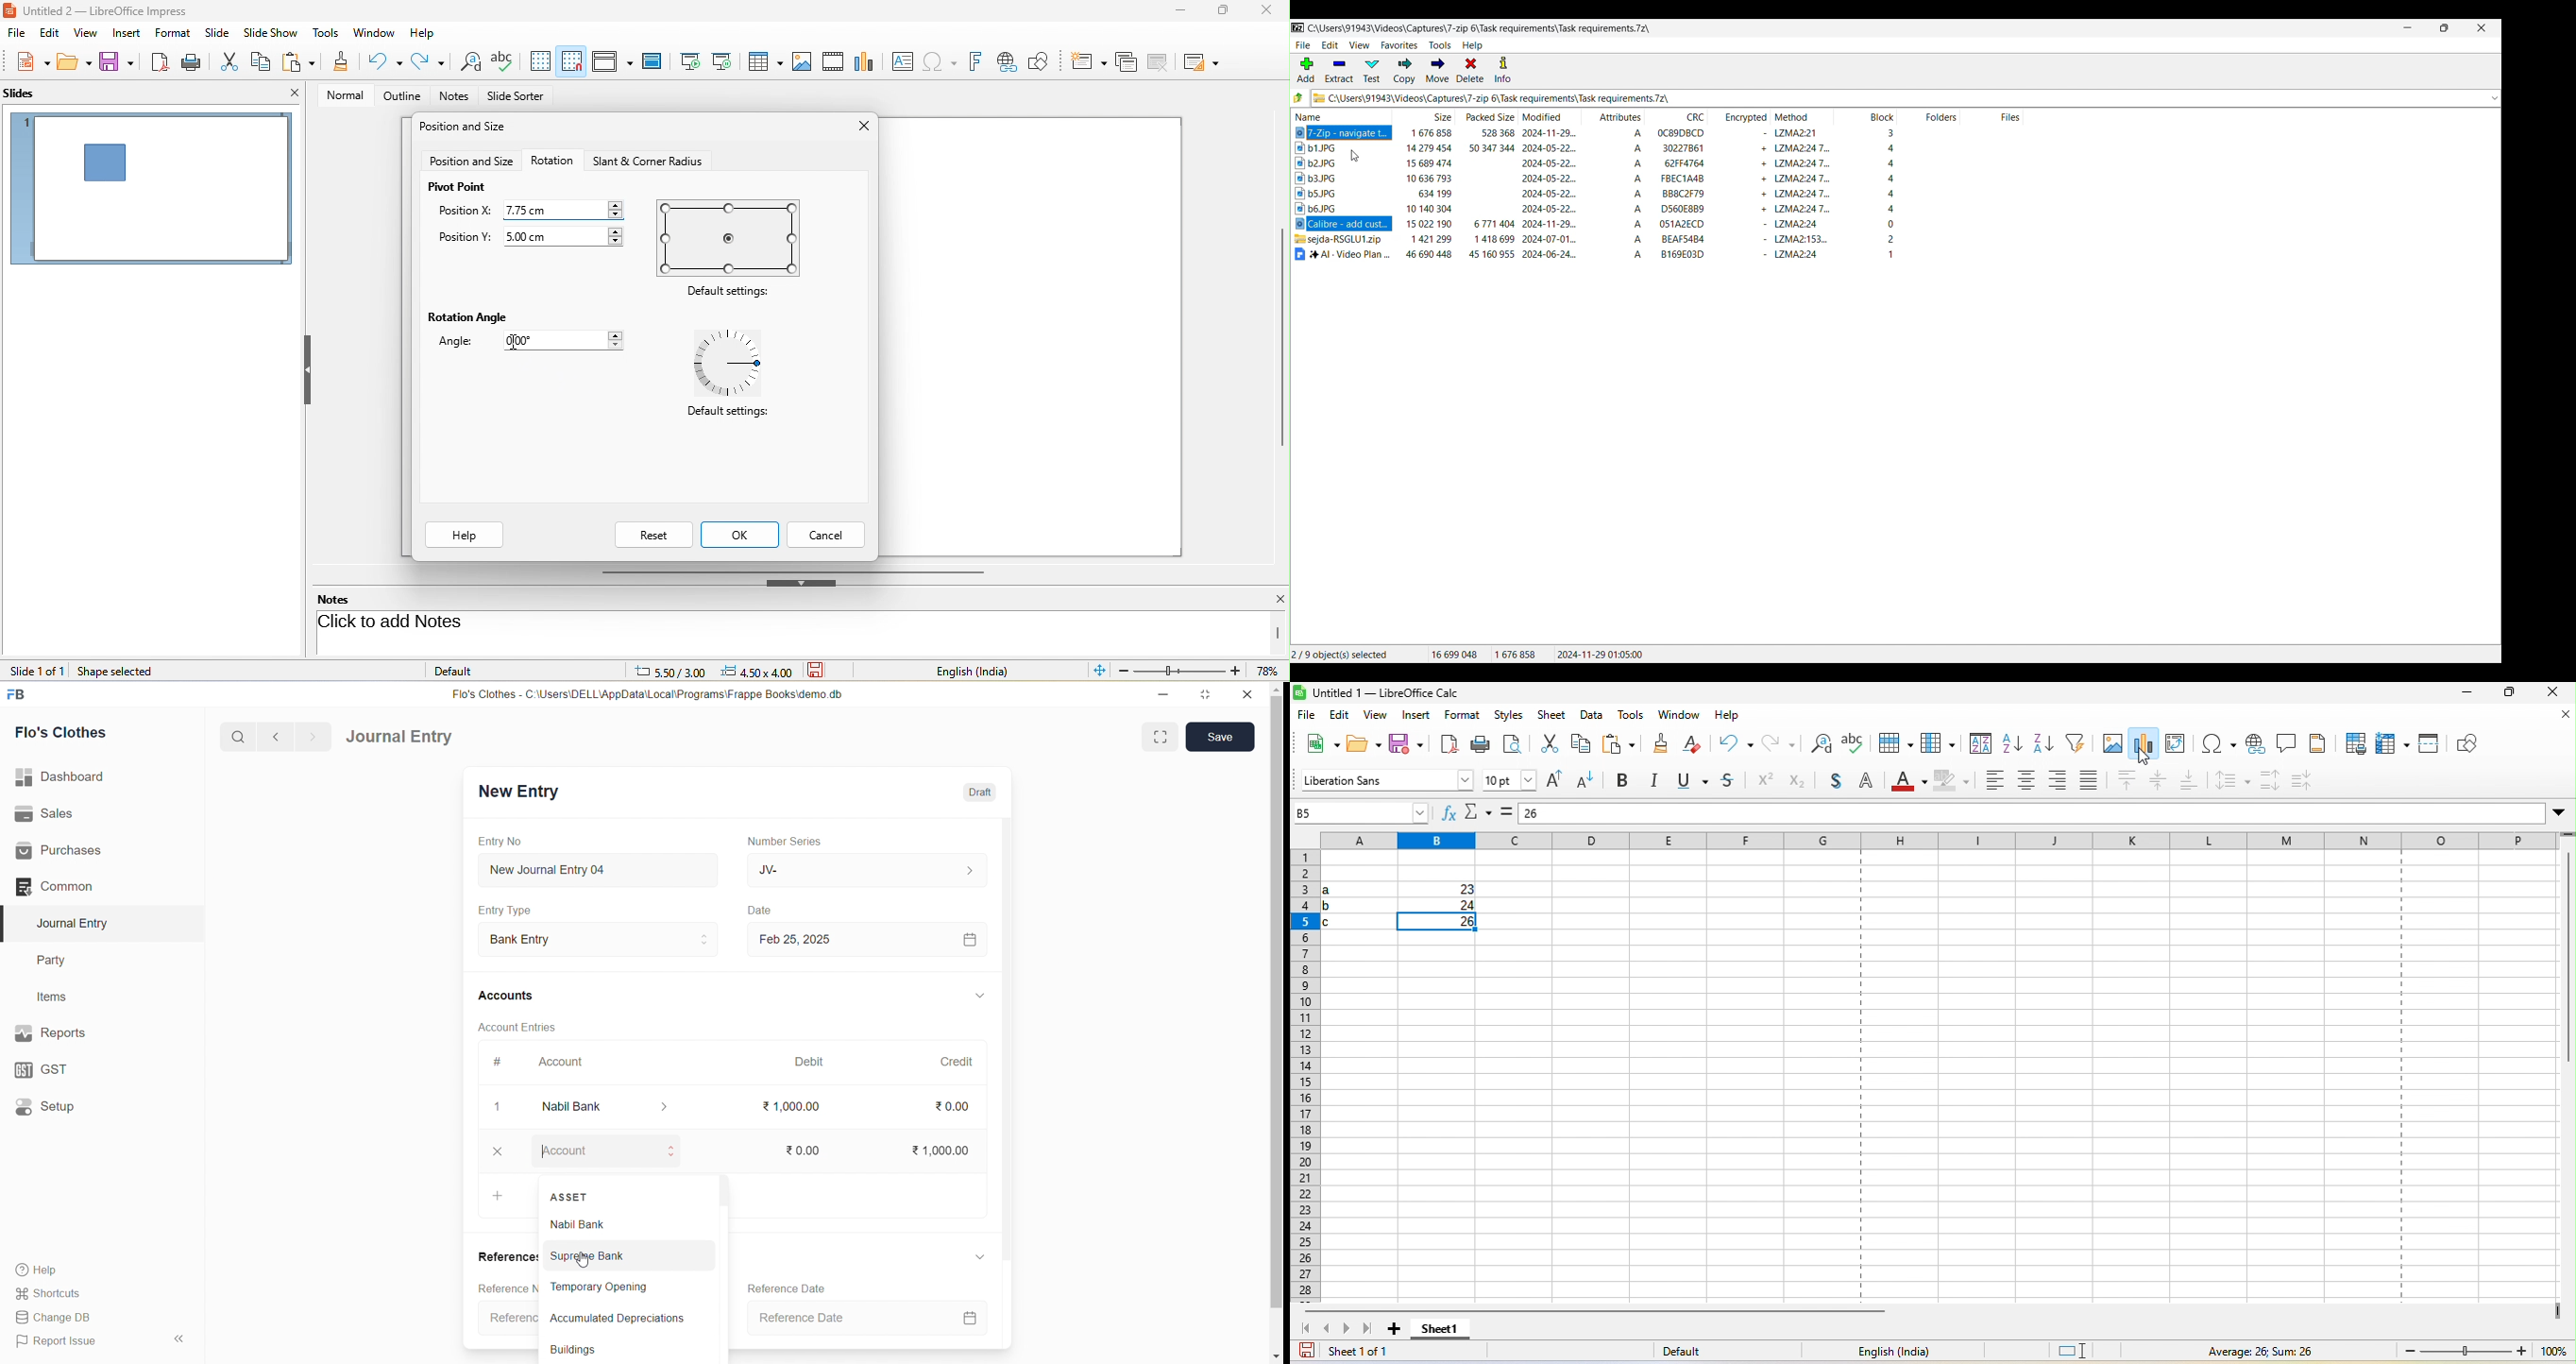 The width and height of the screenshot is (2576, 1372). I want to click on Collapse sidebar, so click(180, 1341).